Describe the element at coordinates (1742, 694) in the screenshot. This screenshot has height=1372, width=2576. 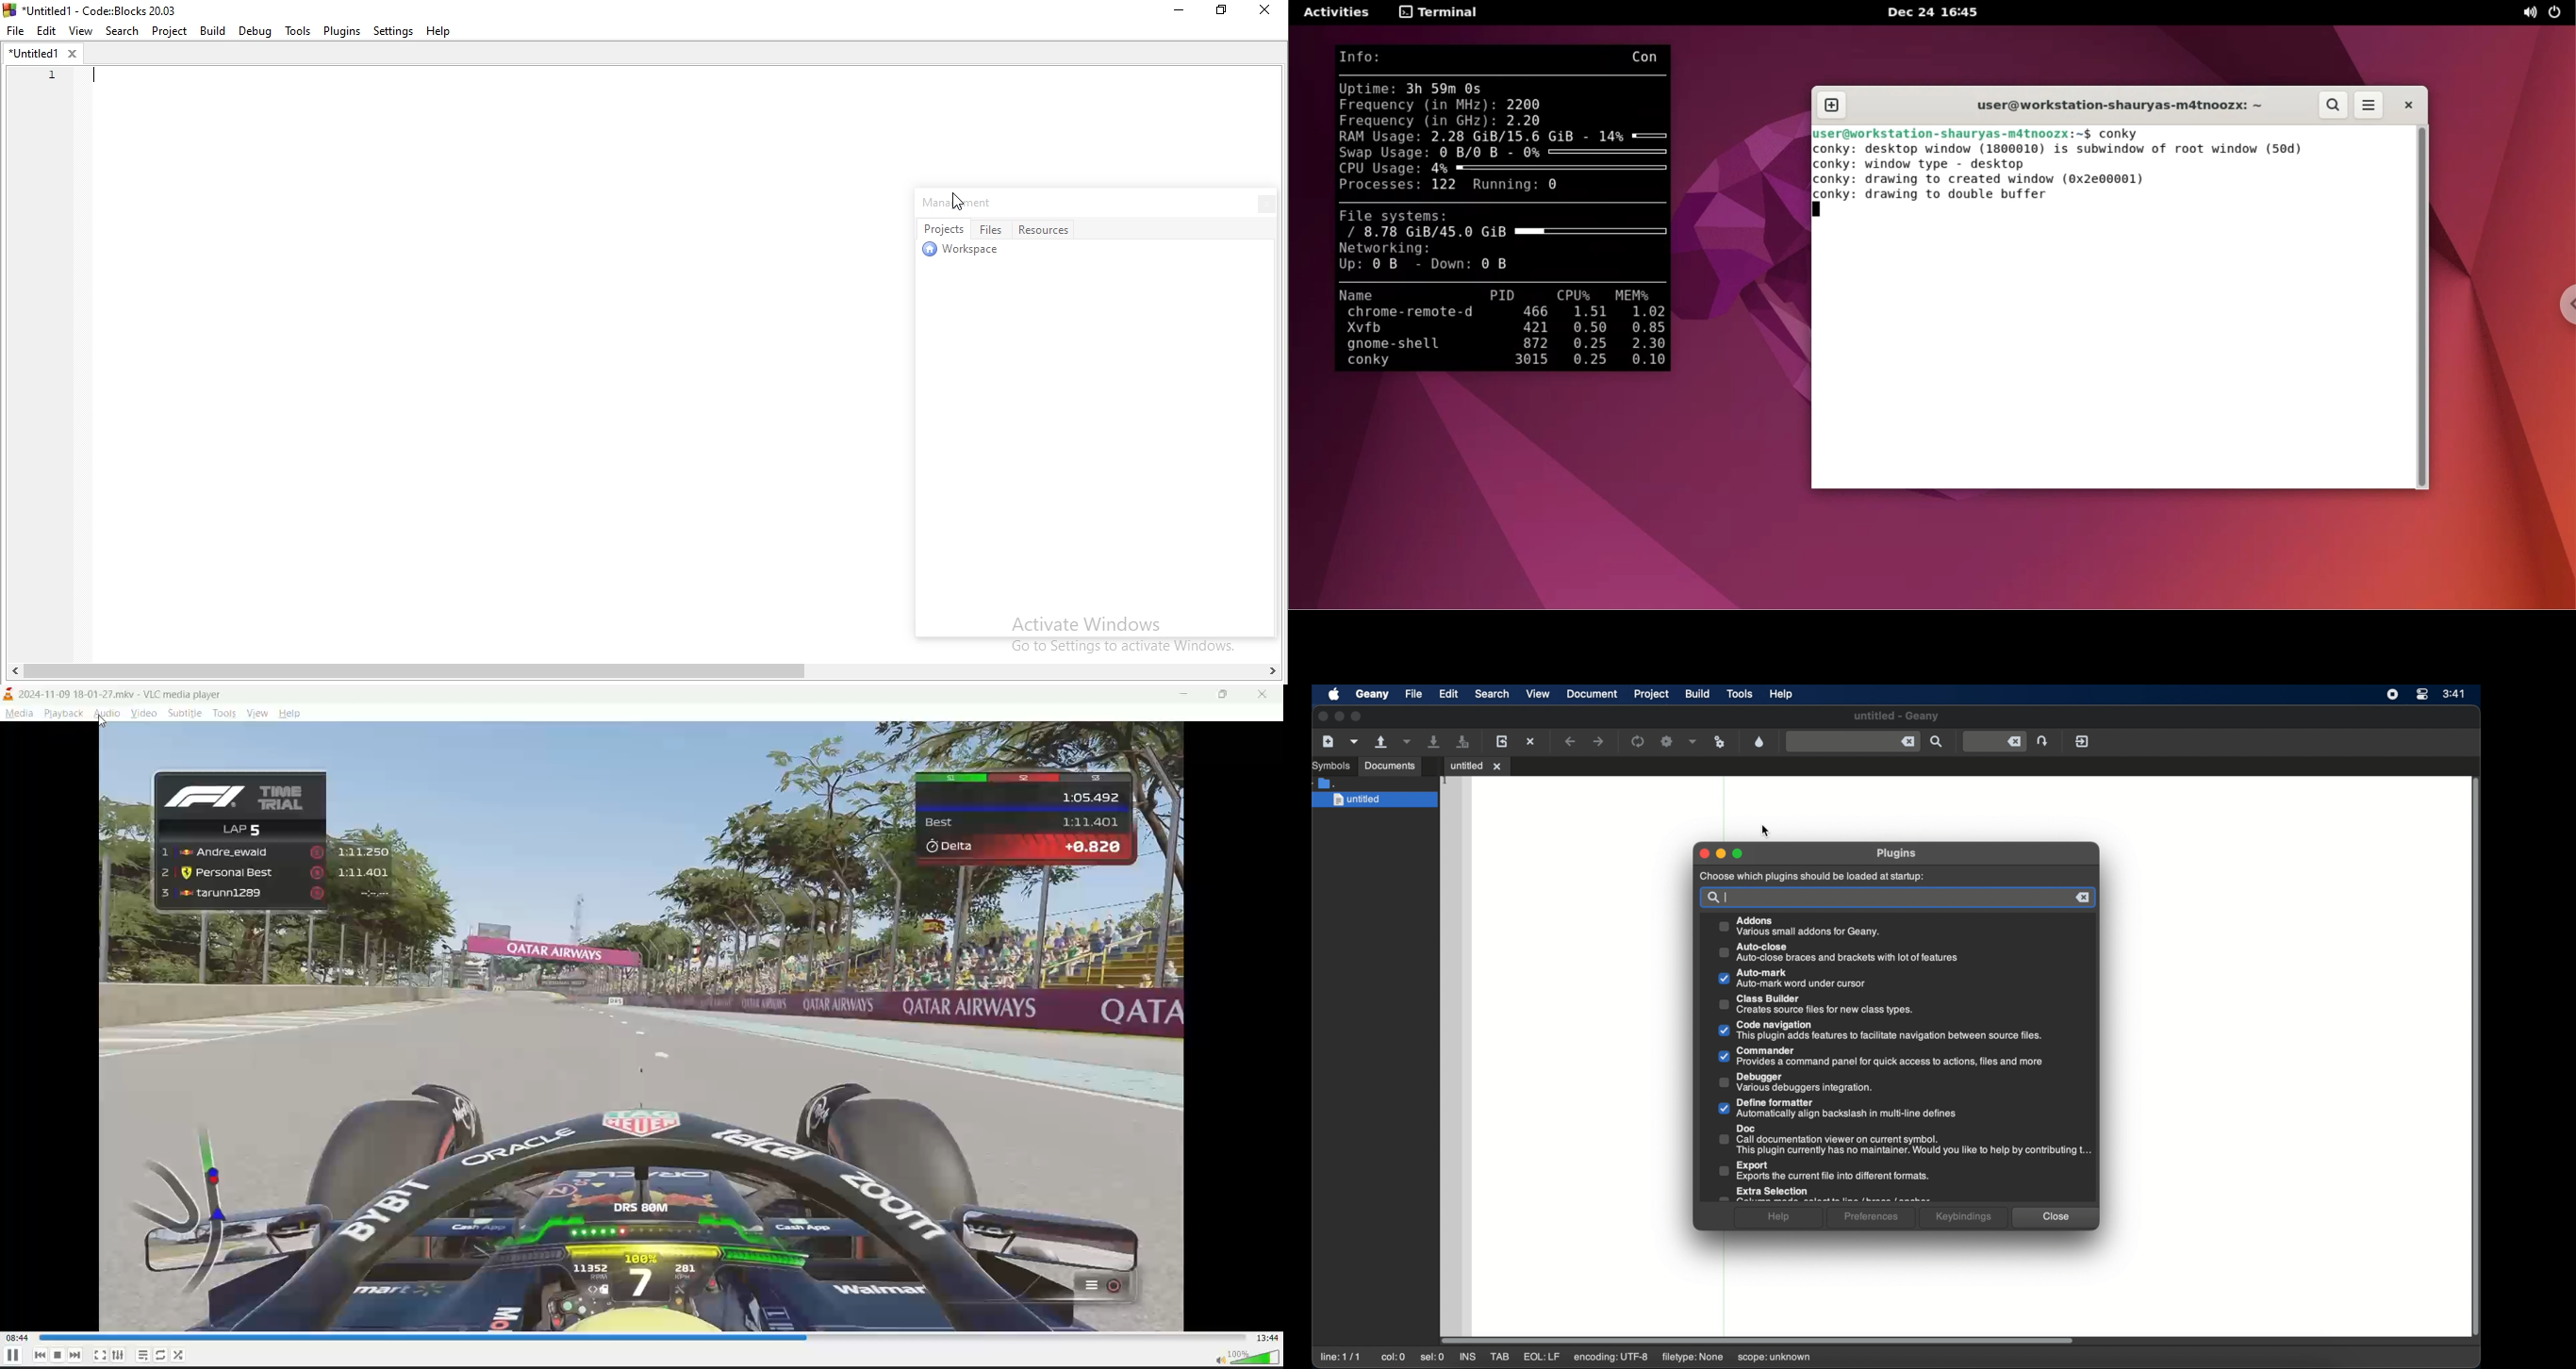
I see `tools` at that location.